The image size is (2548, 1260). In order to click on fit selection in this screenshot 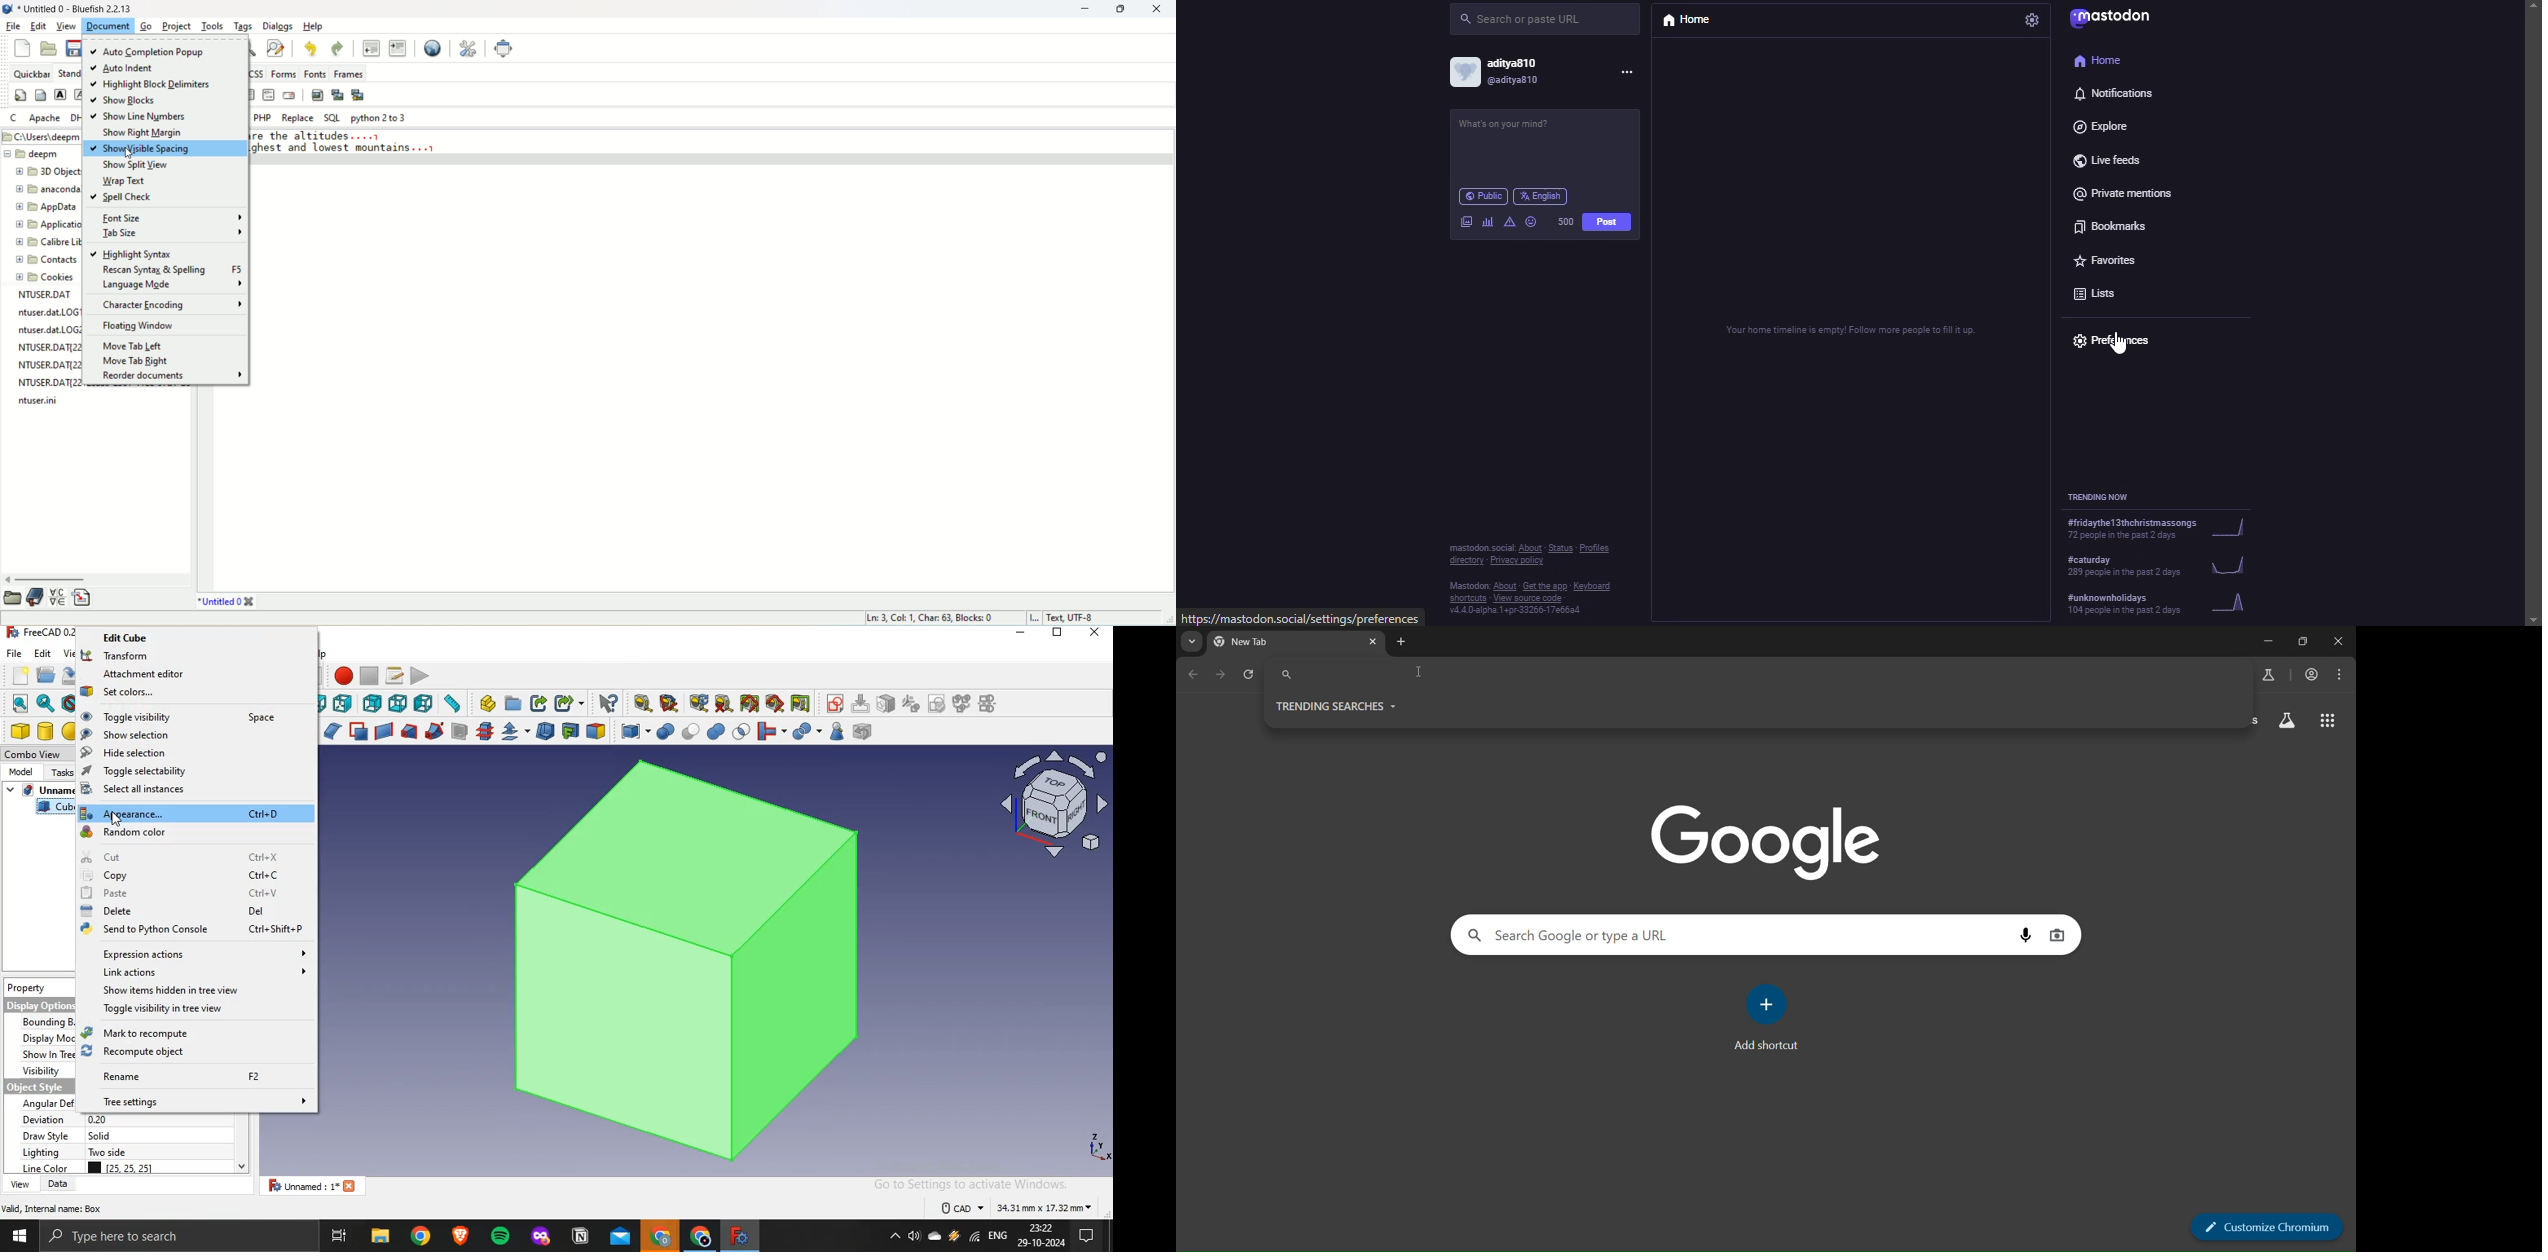, I will do `click(45, 703)`.